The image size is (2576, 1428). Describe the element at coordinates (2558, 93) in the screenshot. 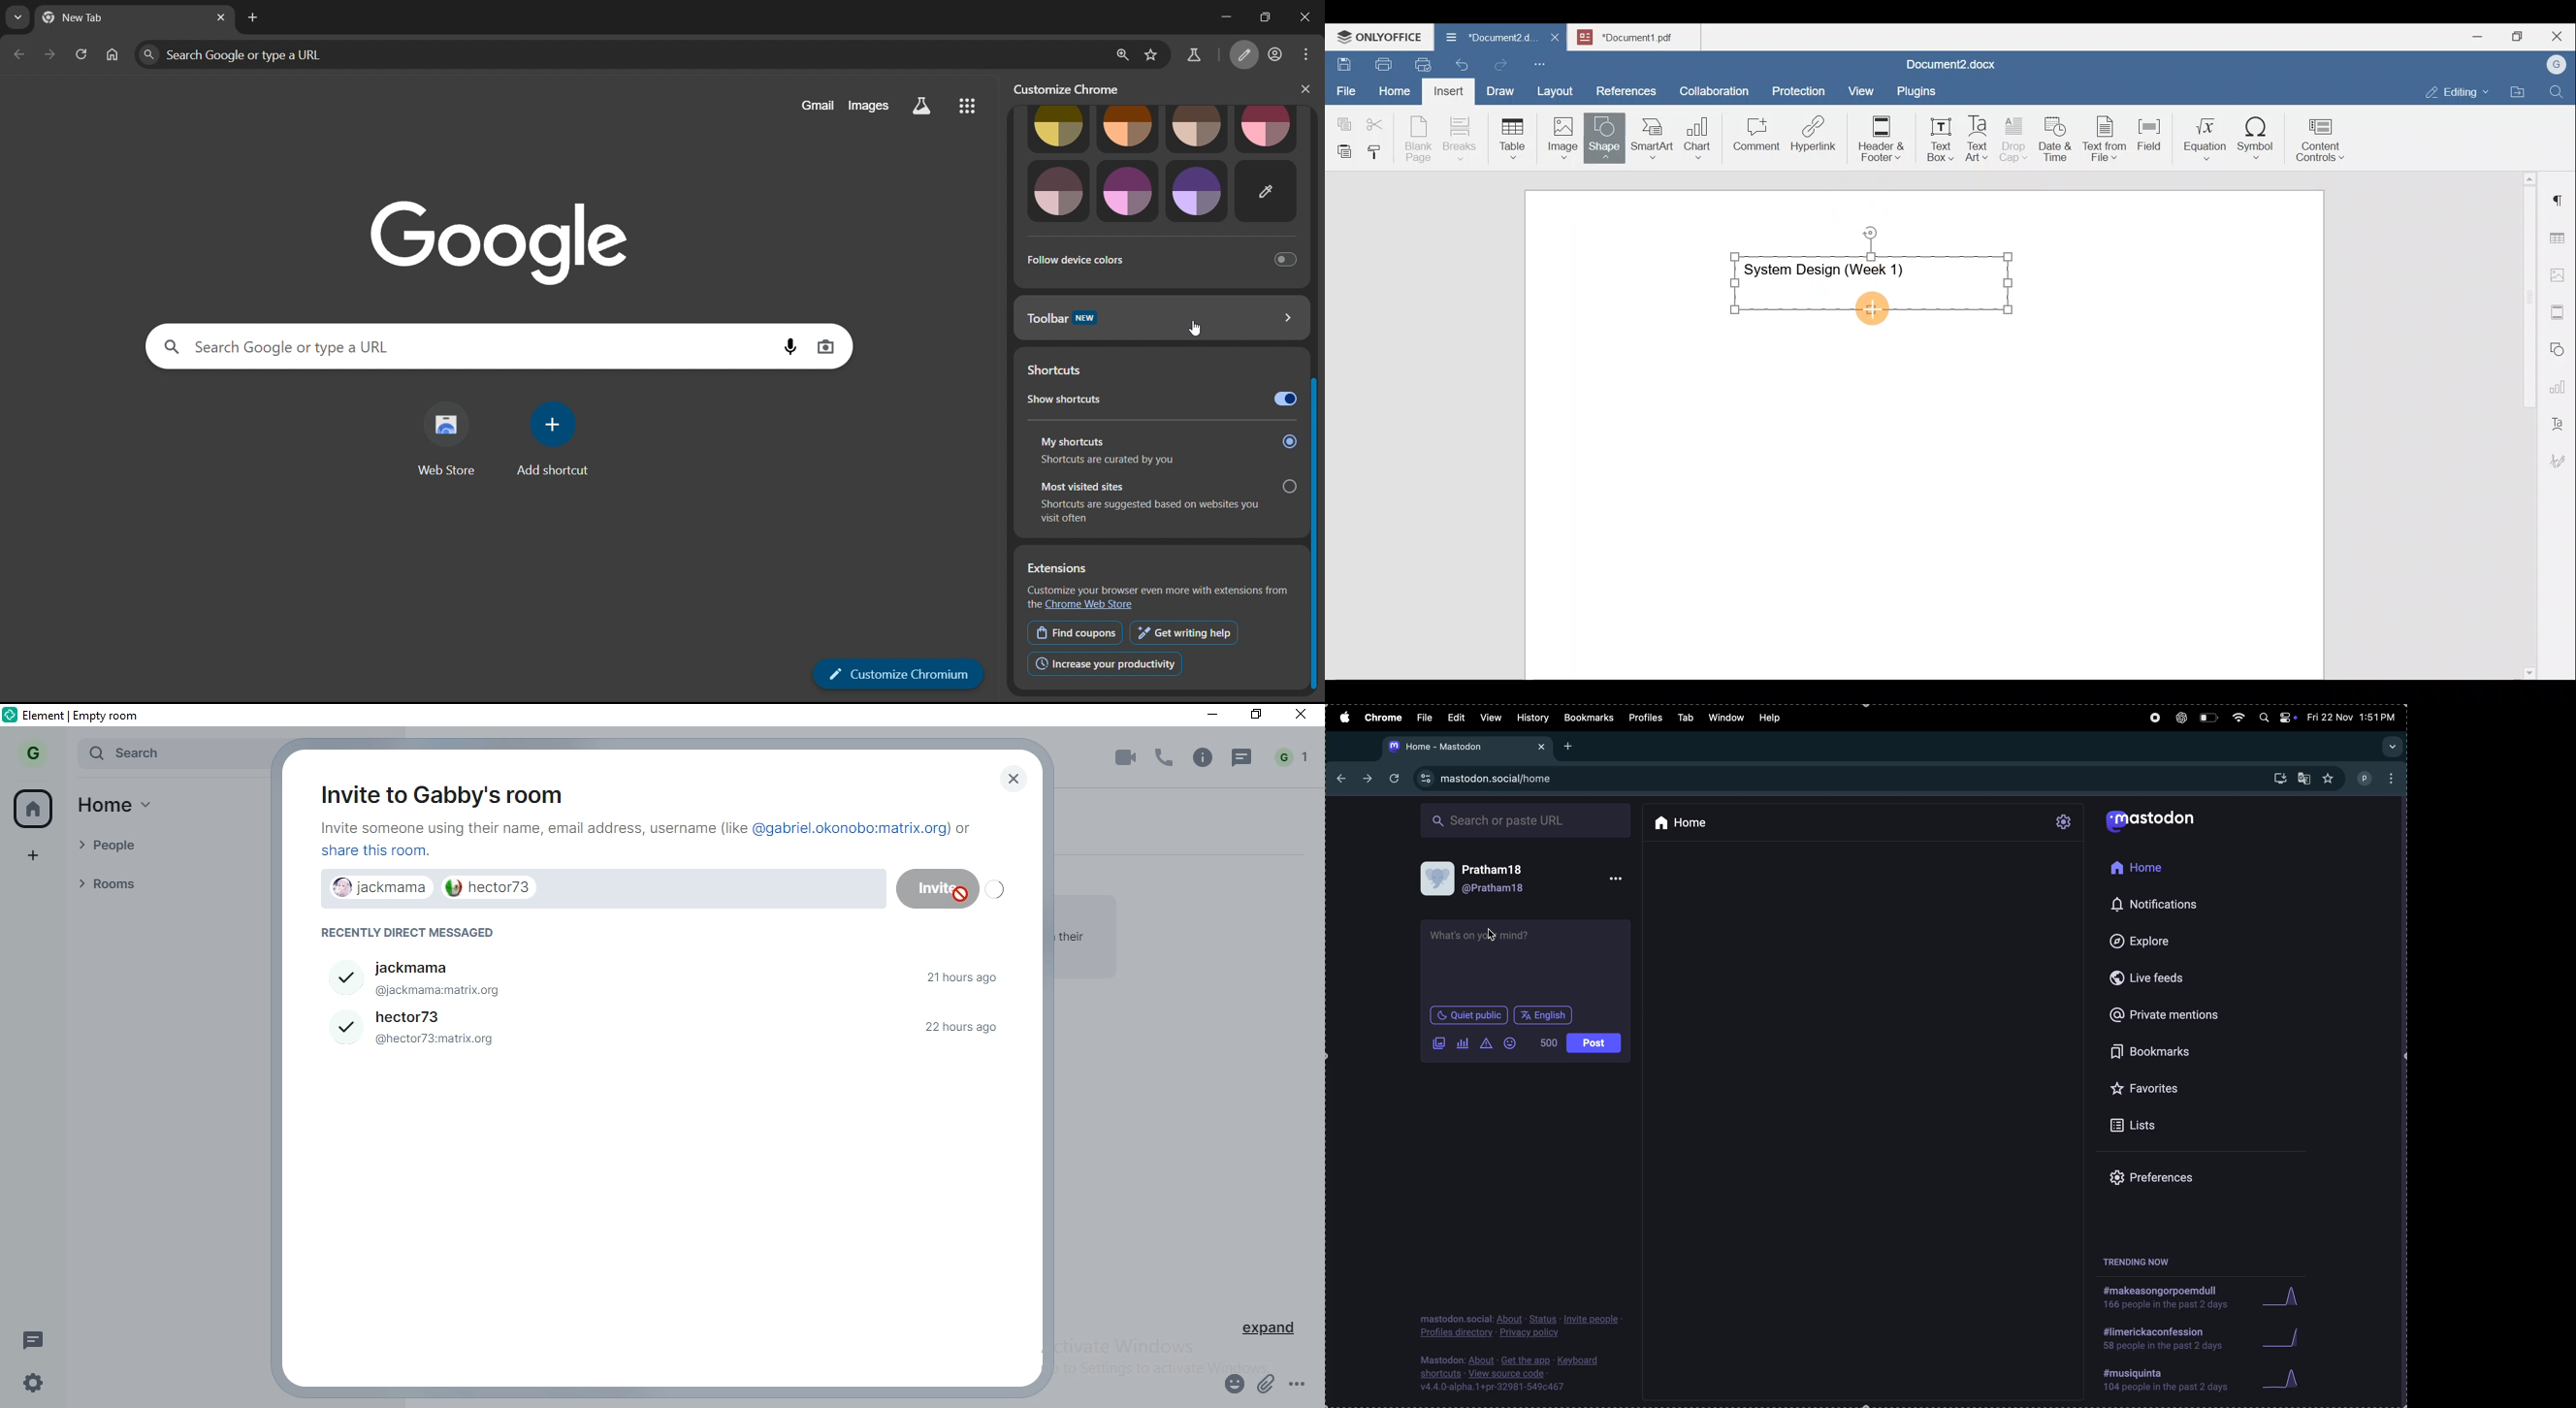

I see `Find` at that location.